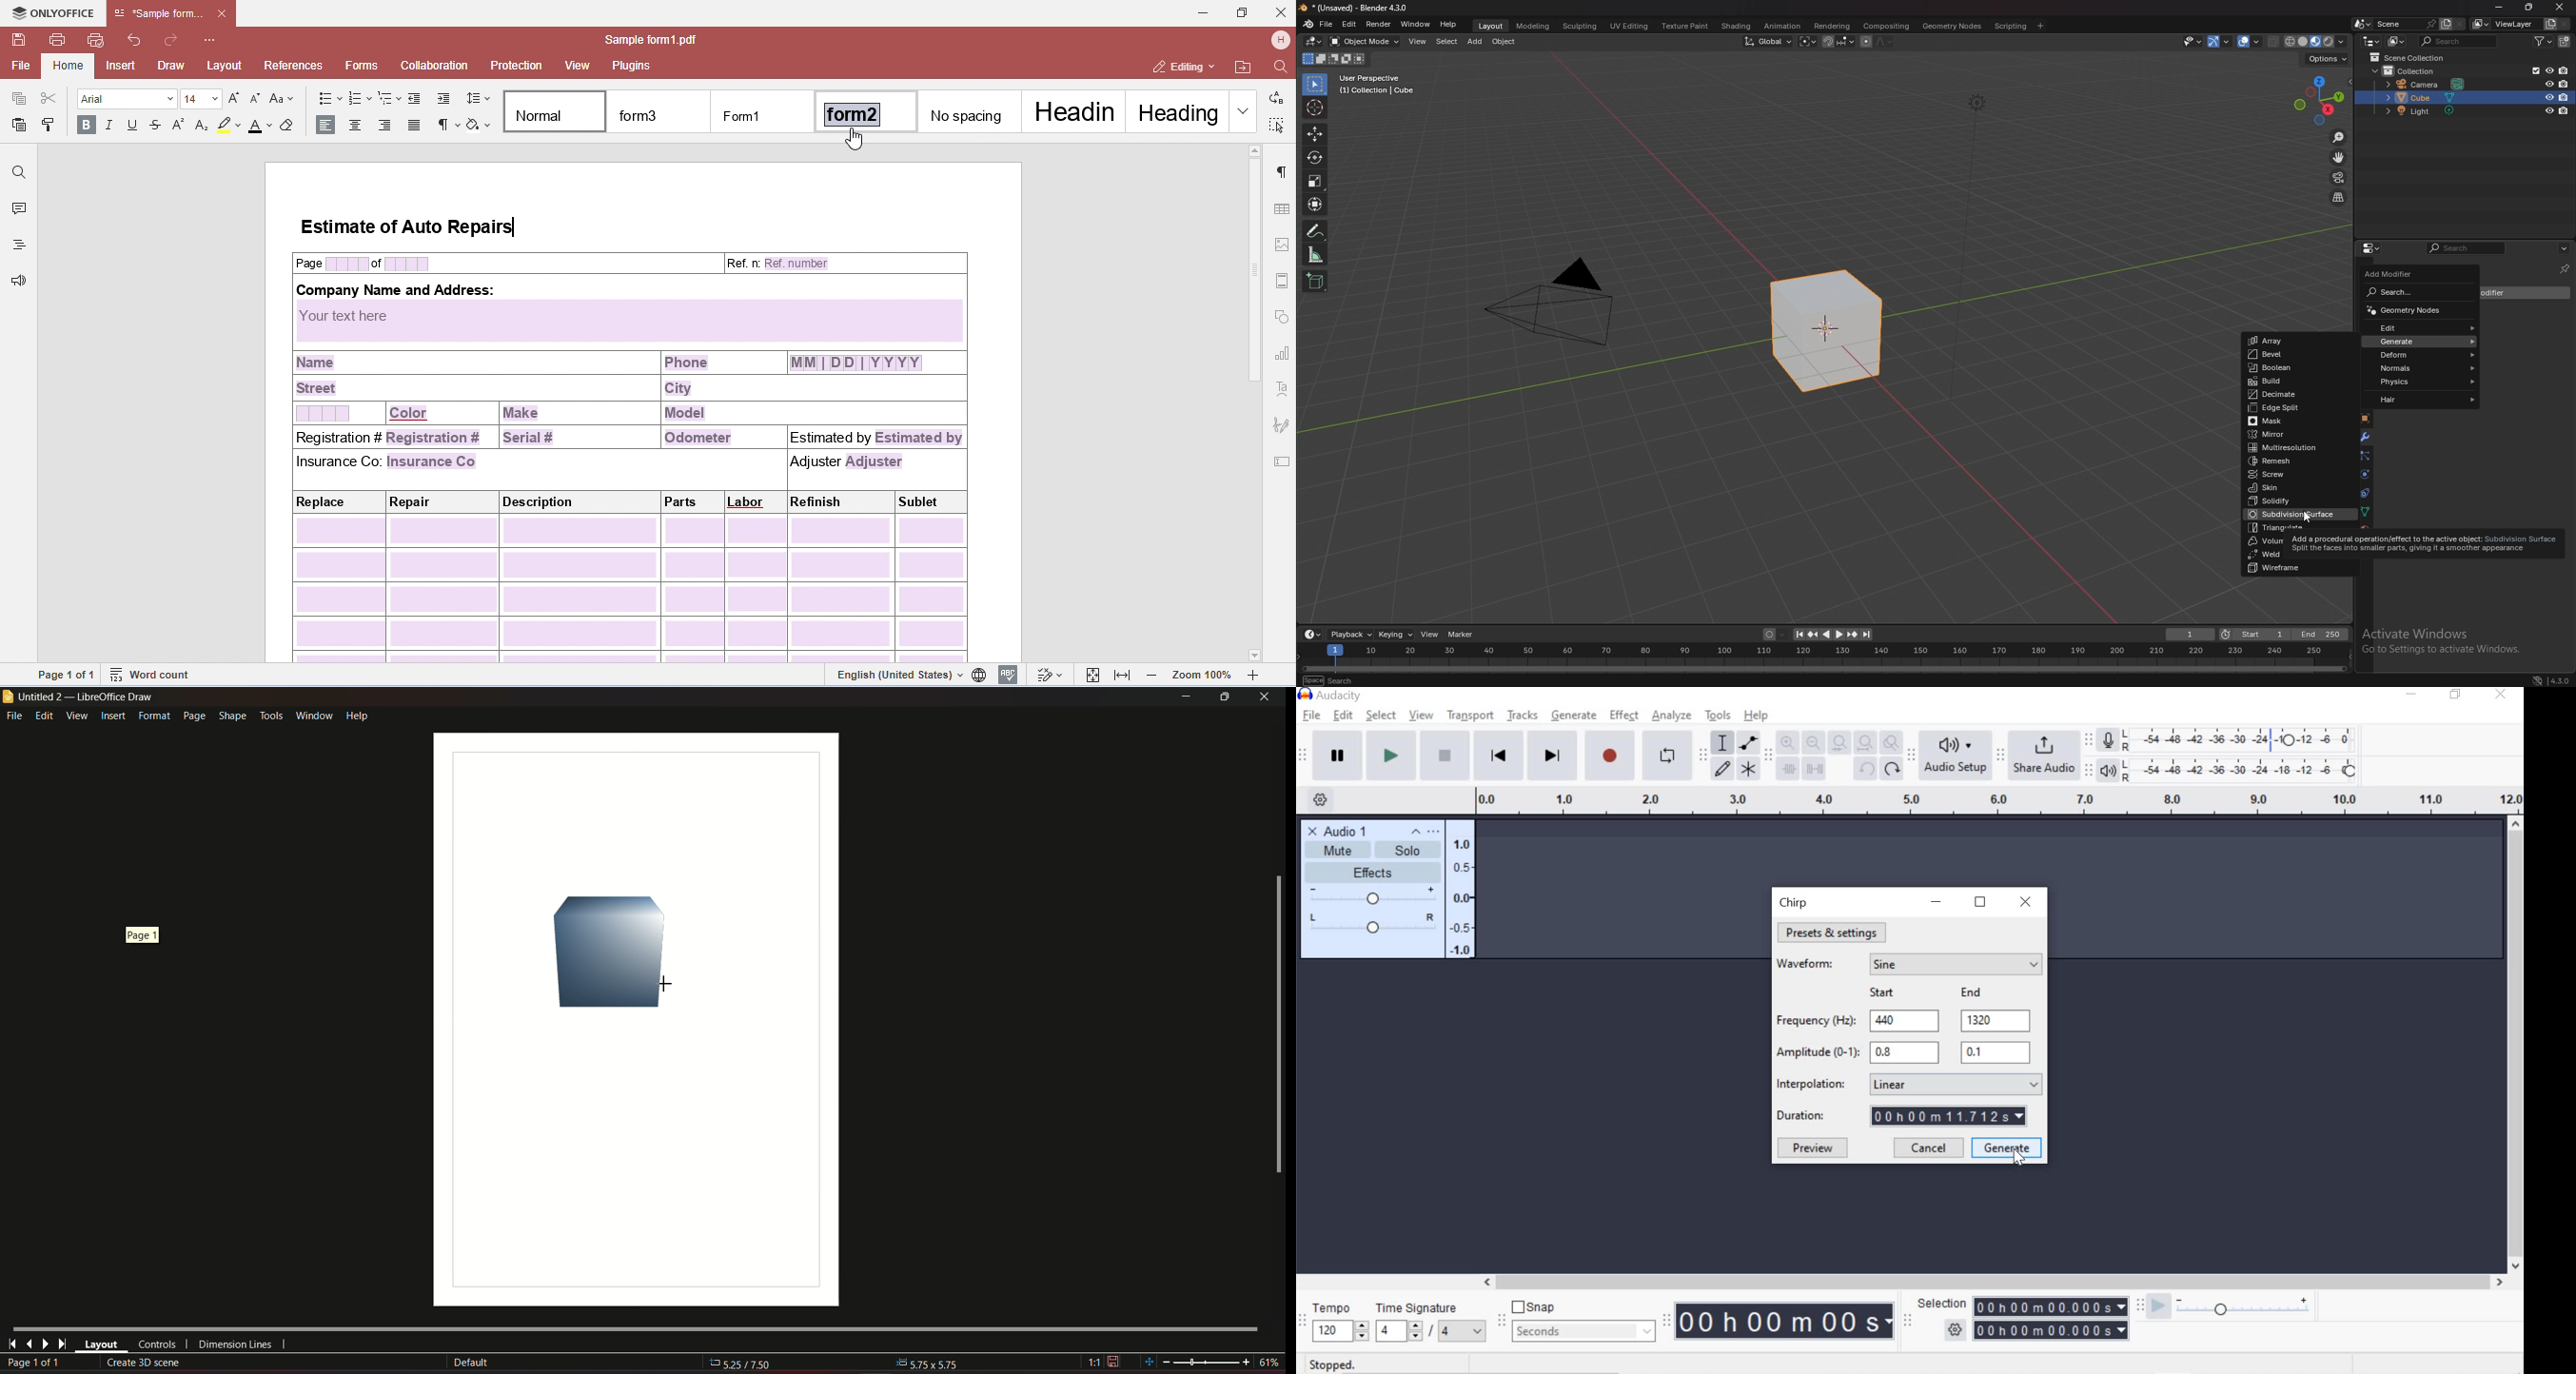 Image resolution: width=2576 pixels, height=1400 pixels. Describe the element at coordinates (2425, 111) in the screenshot. I see `light` at that location.